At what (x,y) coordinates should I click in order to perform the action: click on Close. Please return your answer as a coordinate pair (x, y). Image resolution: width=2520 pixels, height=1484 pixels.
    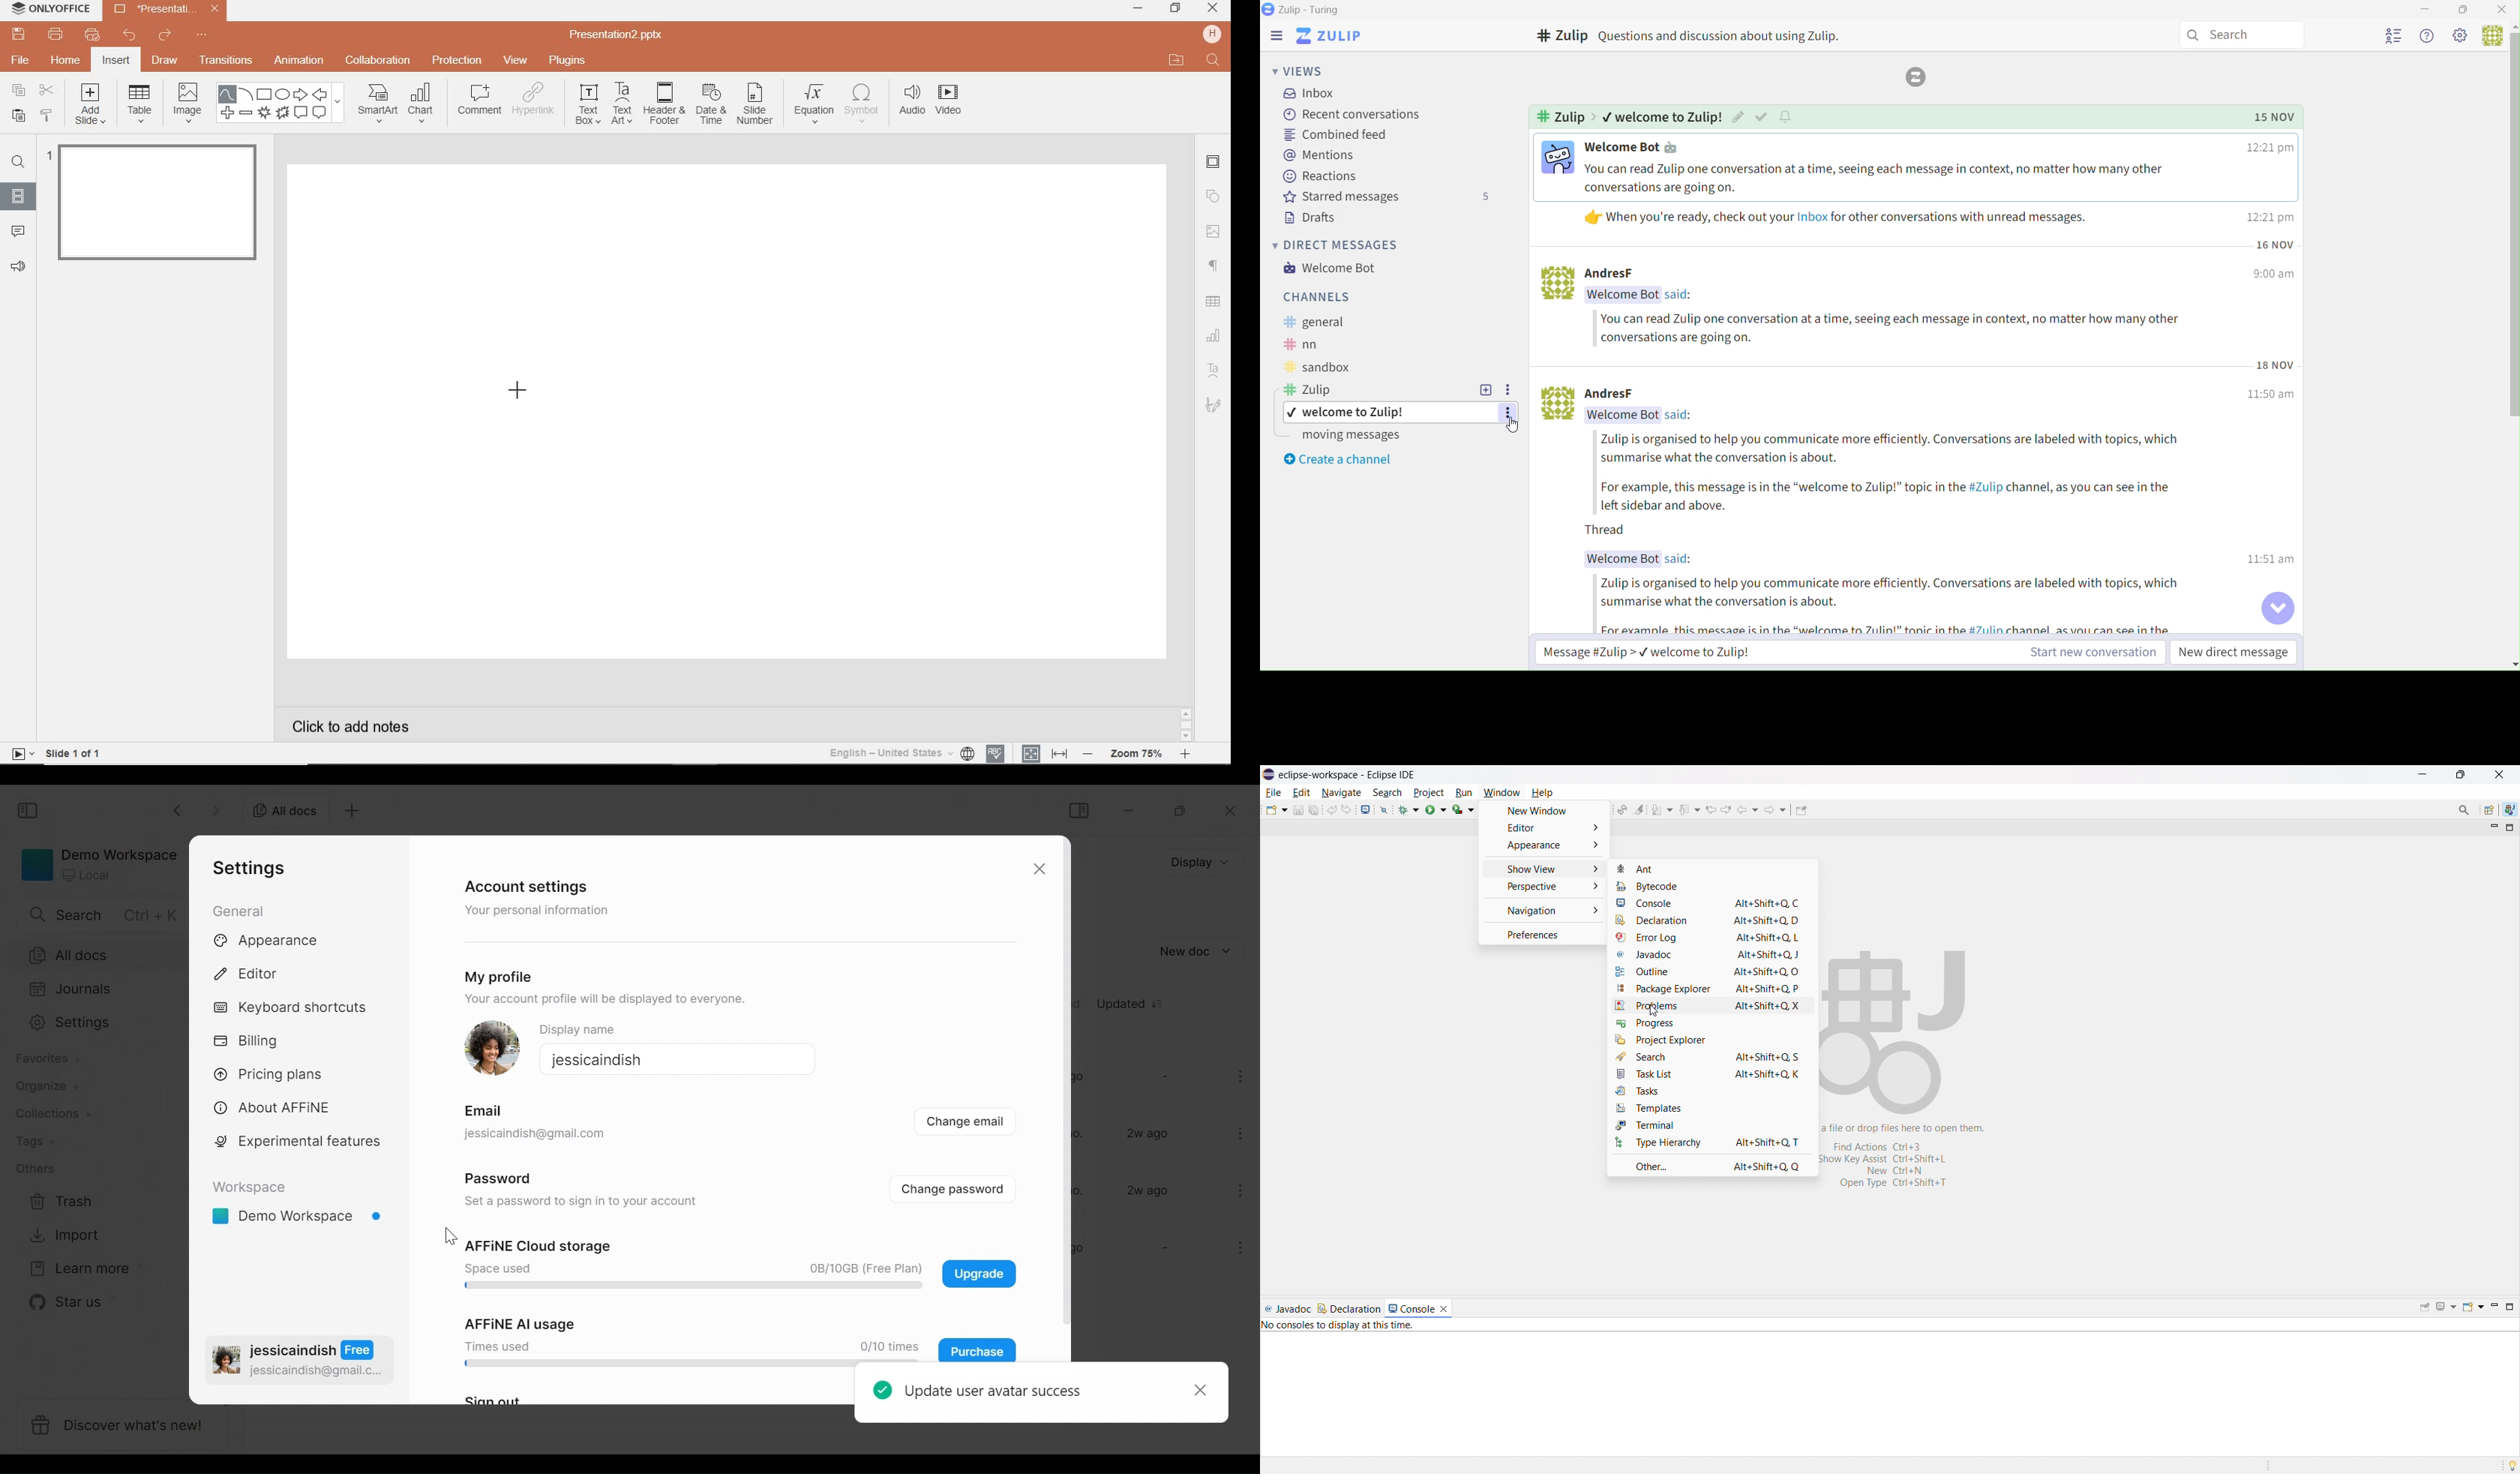
    Looking at the image, I should click on (2501, 10).